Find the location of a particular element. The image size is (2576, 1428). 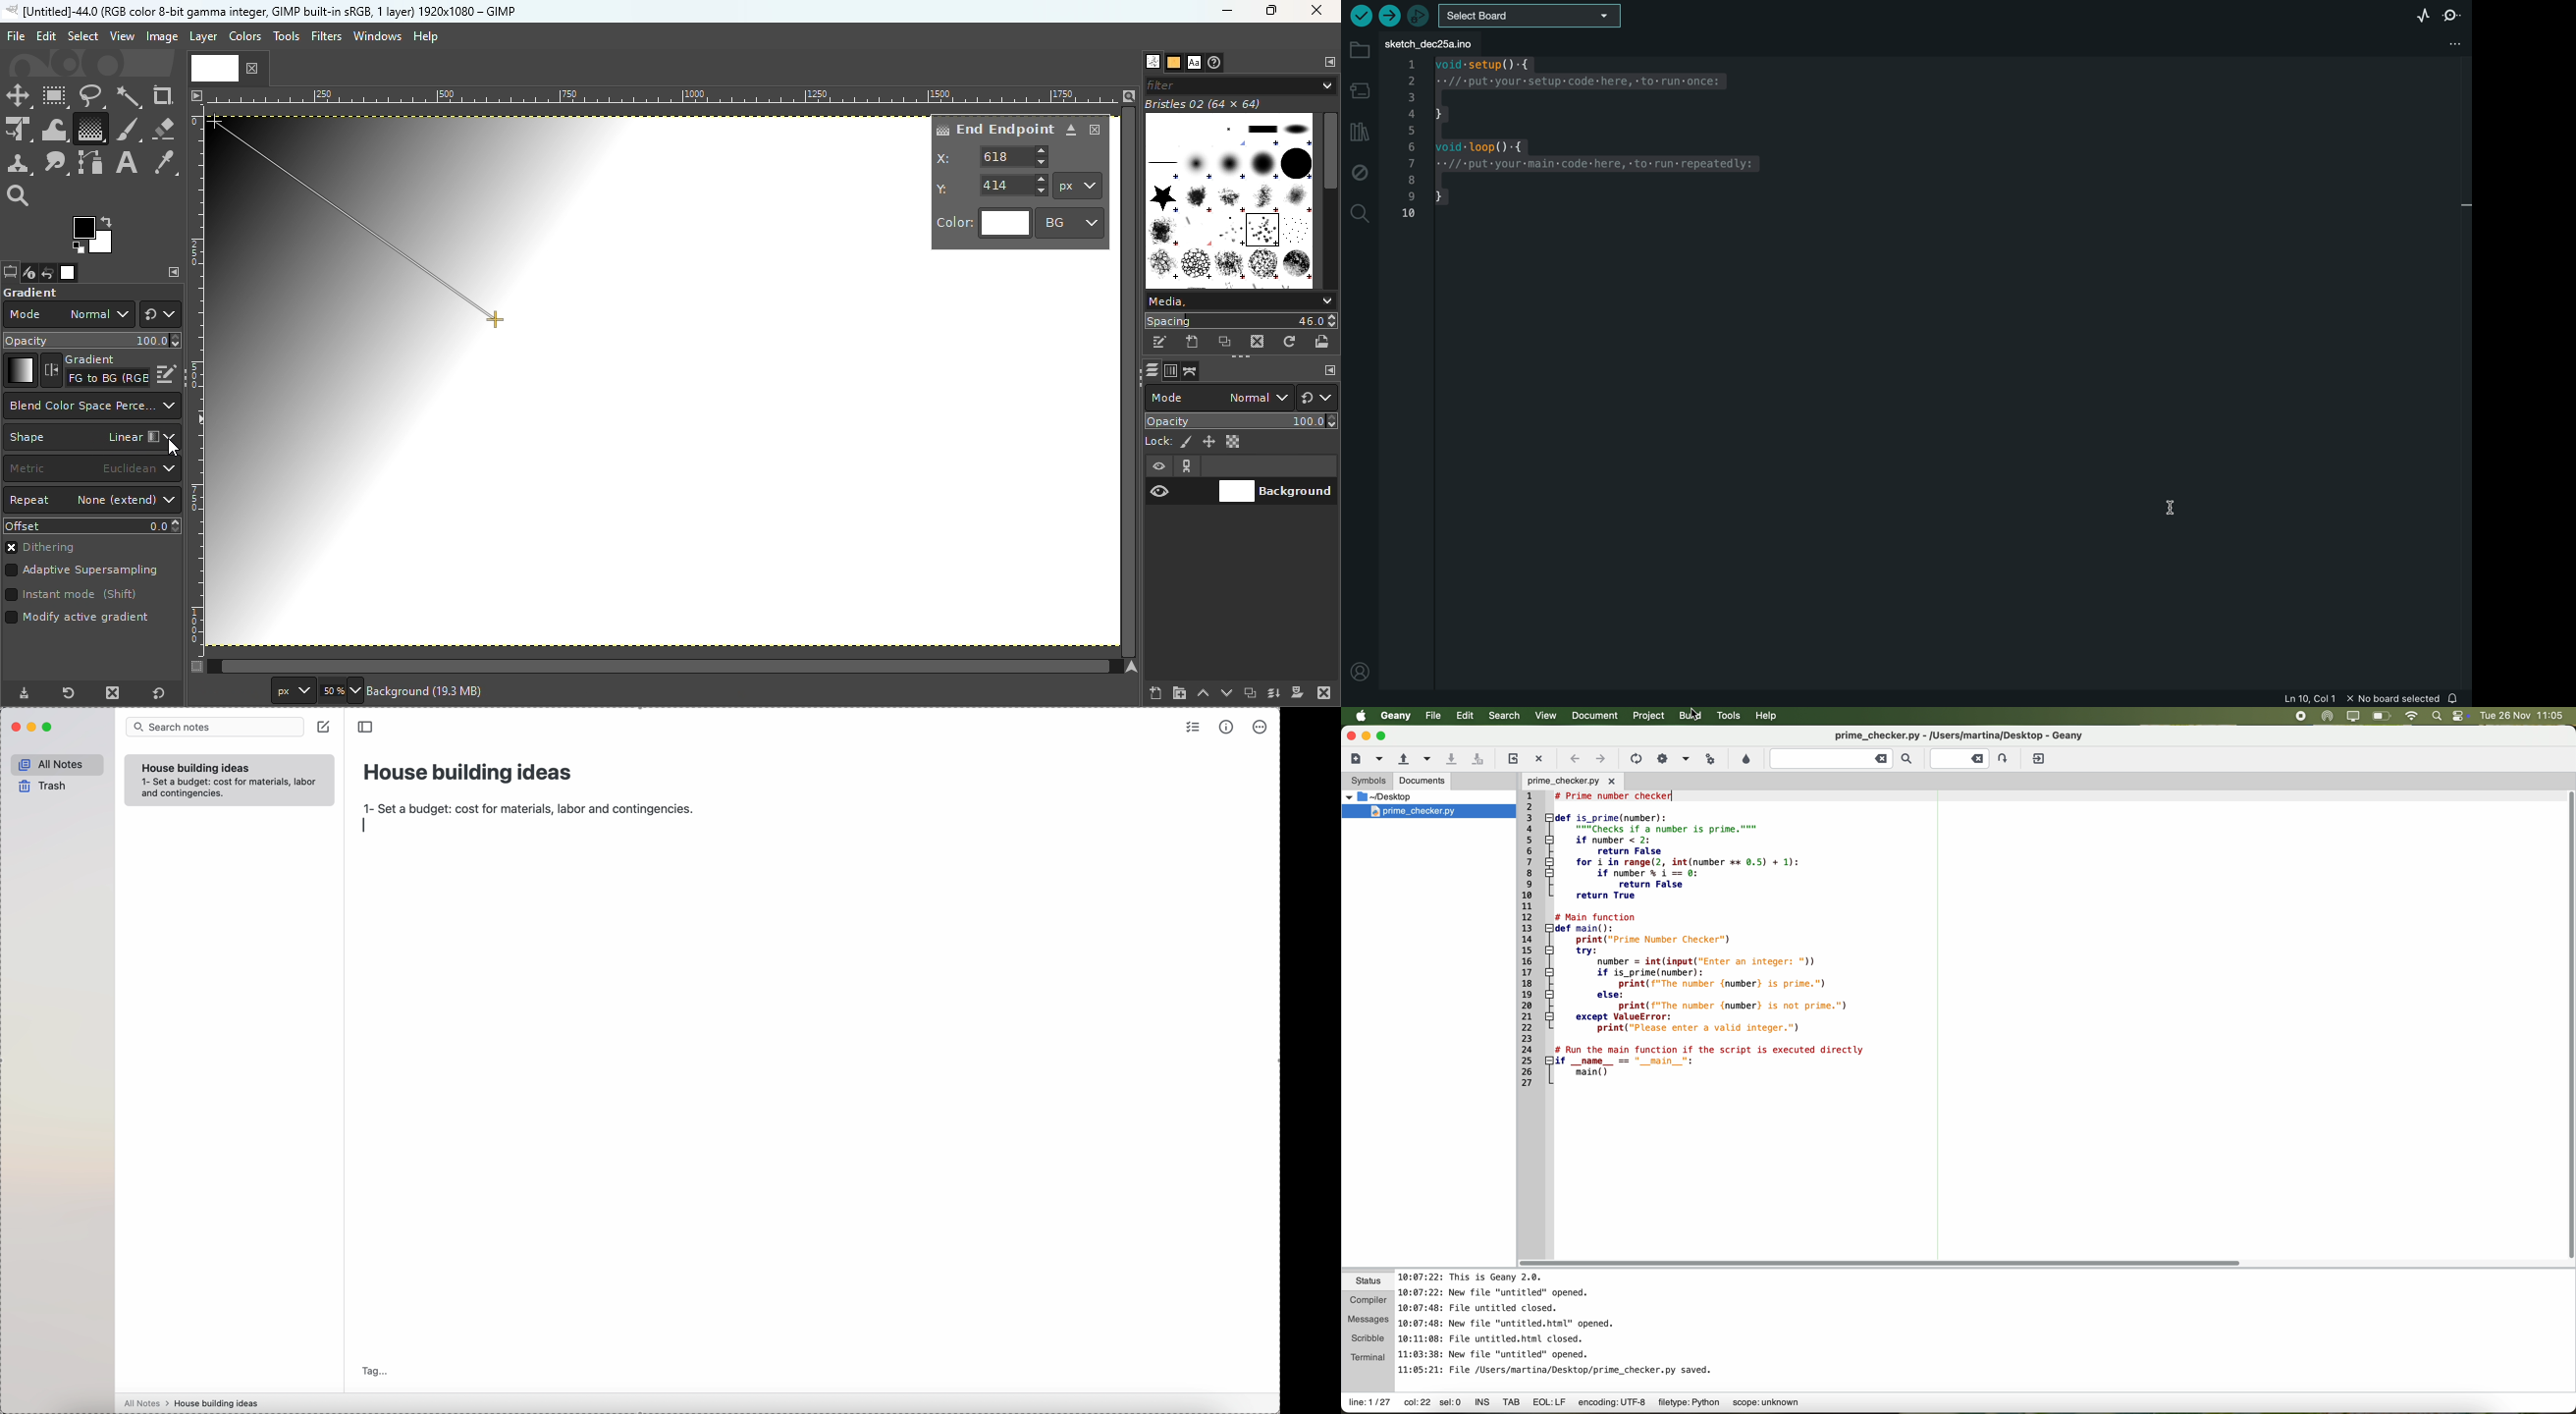

enter is located at coordinates (366, 827).